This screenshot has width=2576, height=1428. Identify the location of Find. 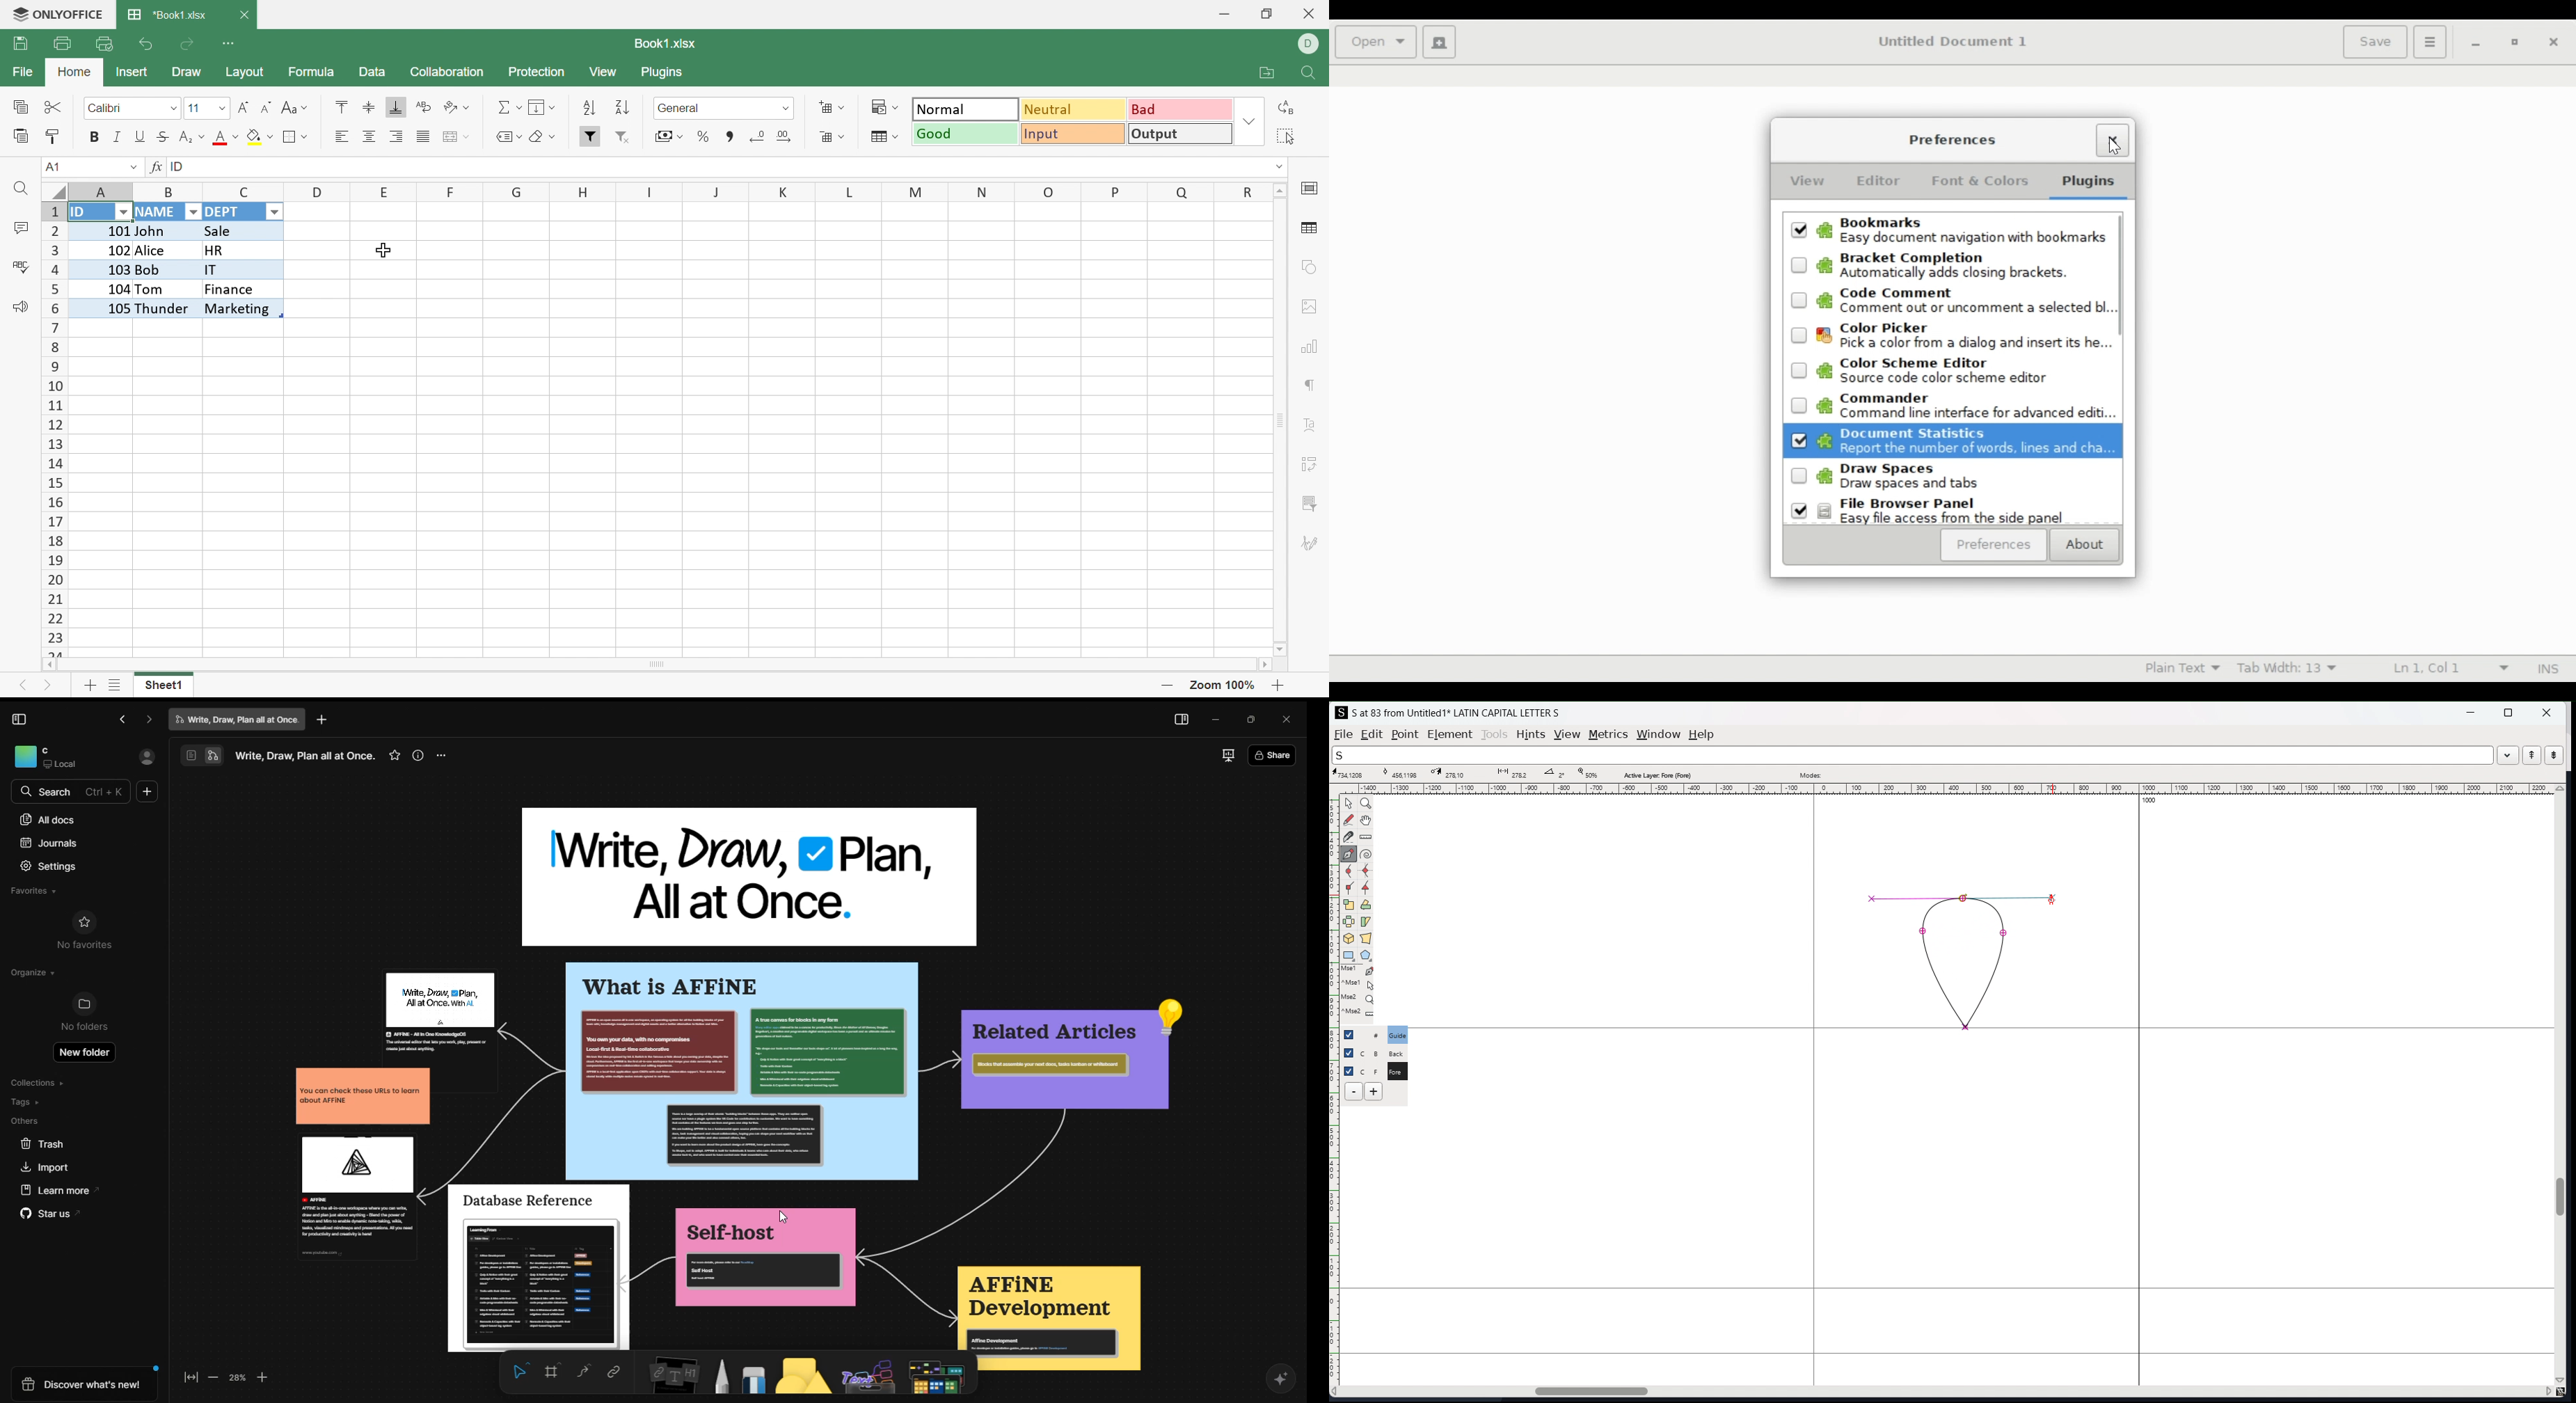
(1307, 74).